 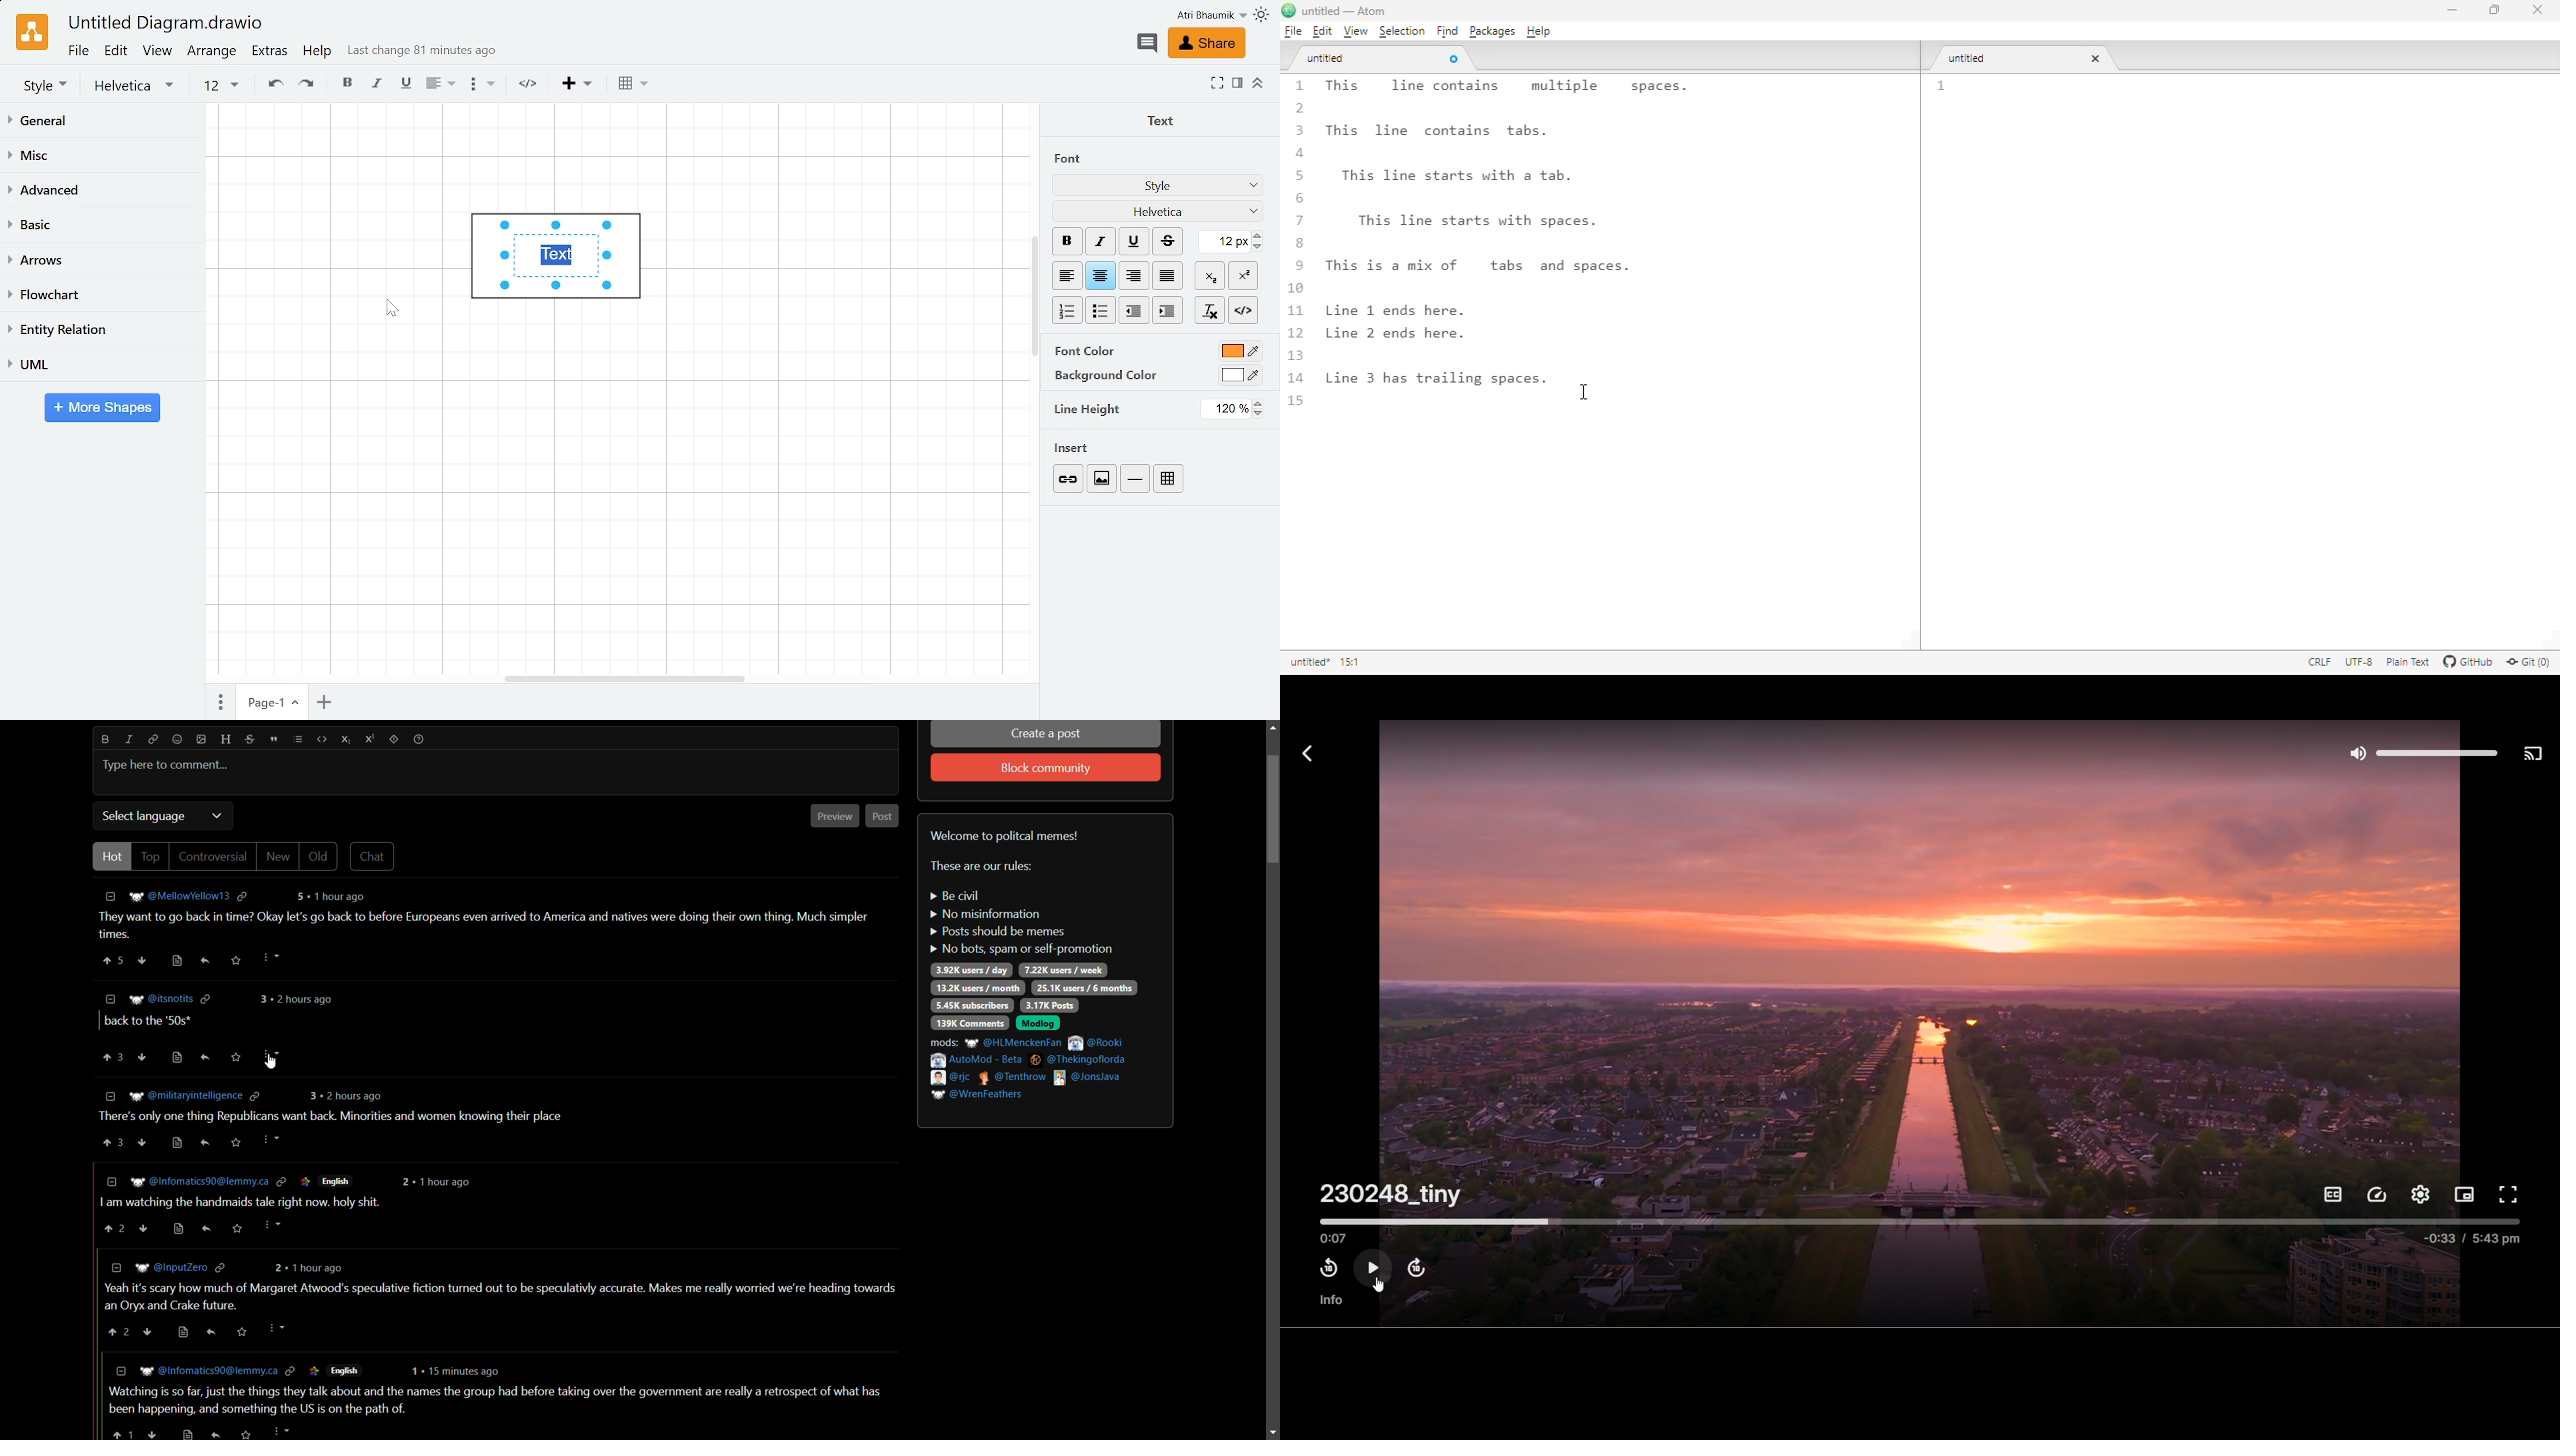 What do you see at coordinates (297, 739) in the screenshot?
I see `list` at bounding box center [297, 739].